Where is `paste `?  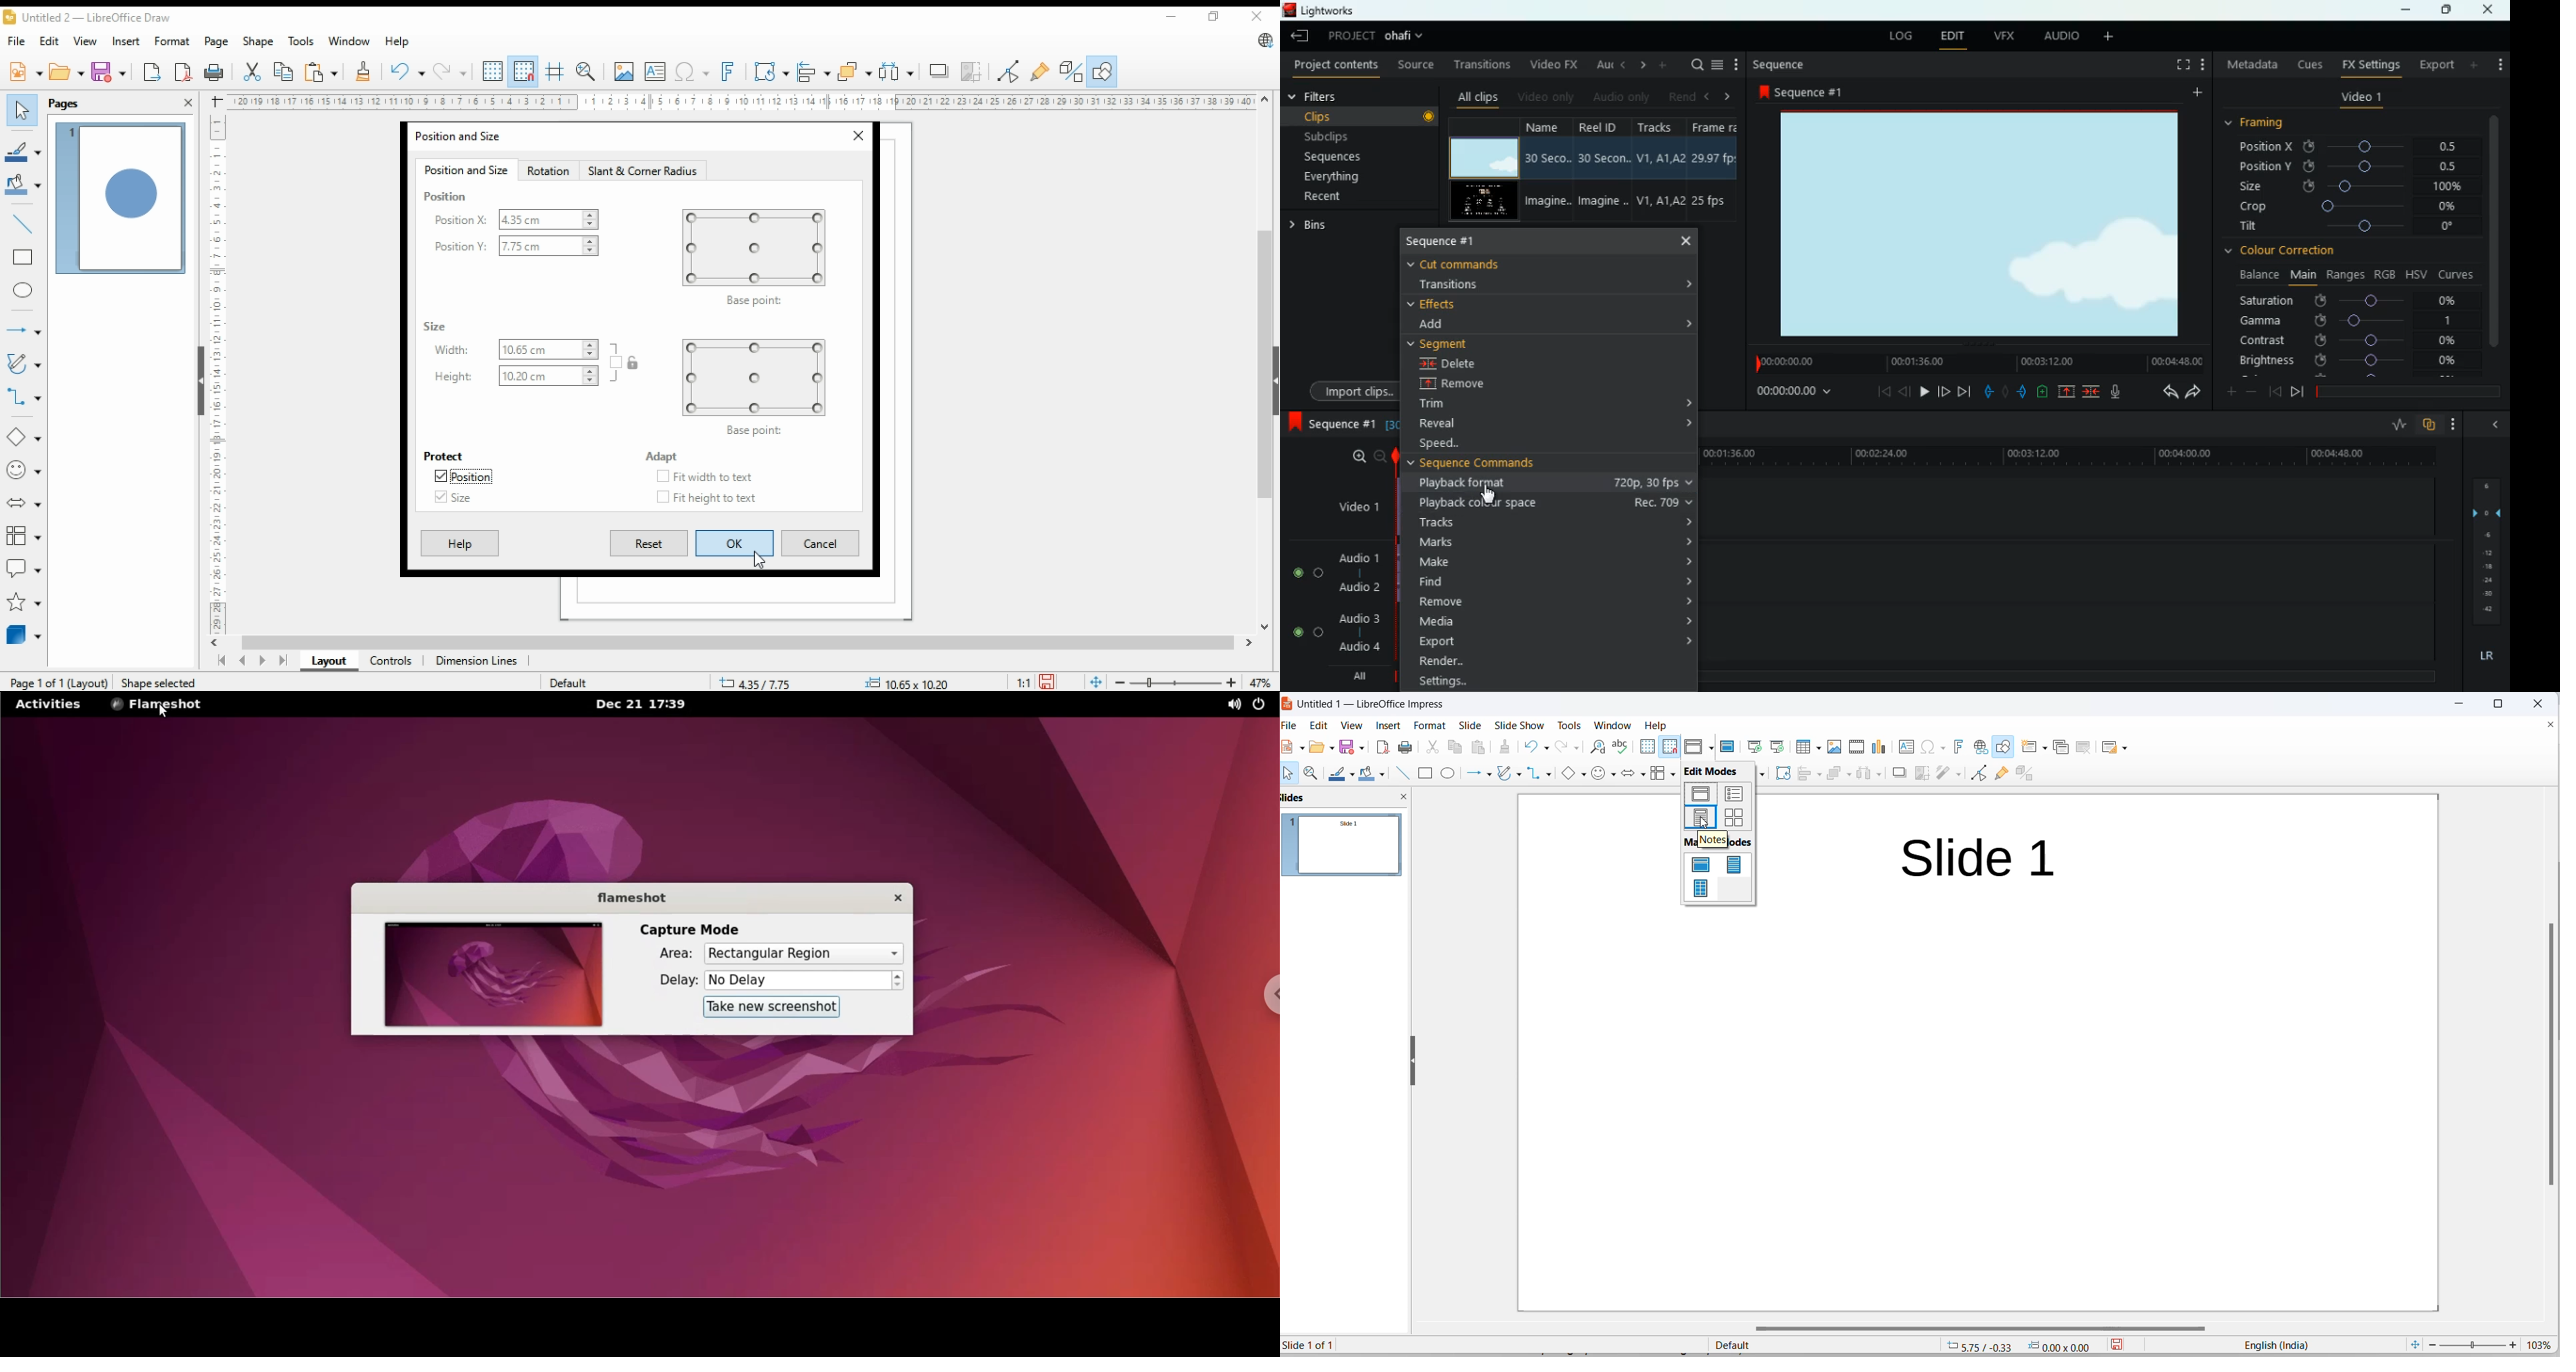 paste  is located at coordinates (1481, 747).